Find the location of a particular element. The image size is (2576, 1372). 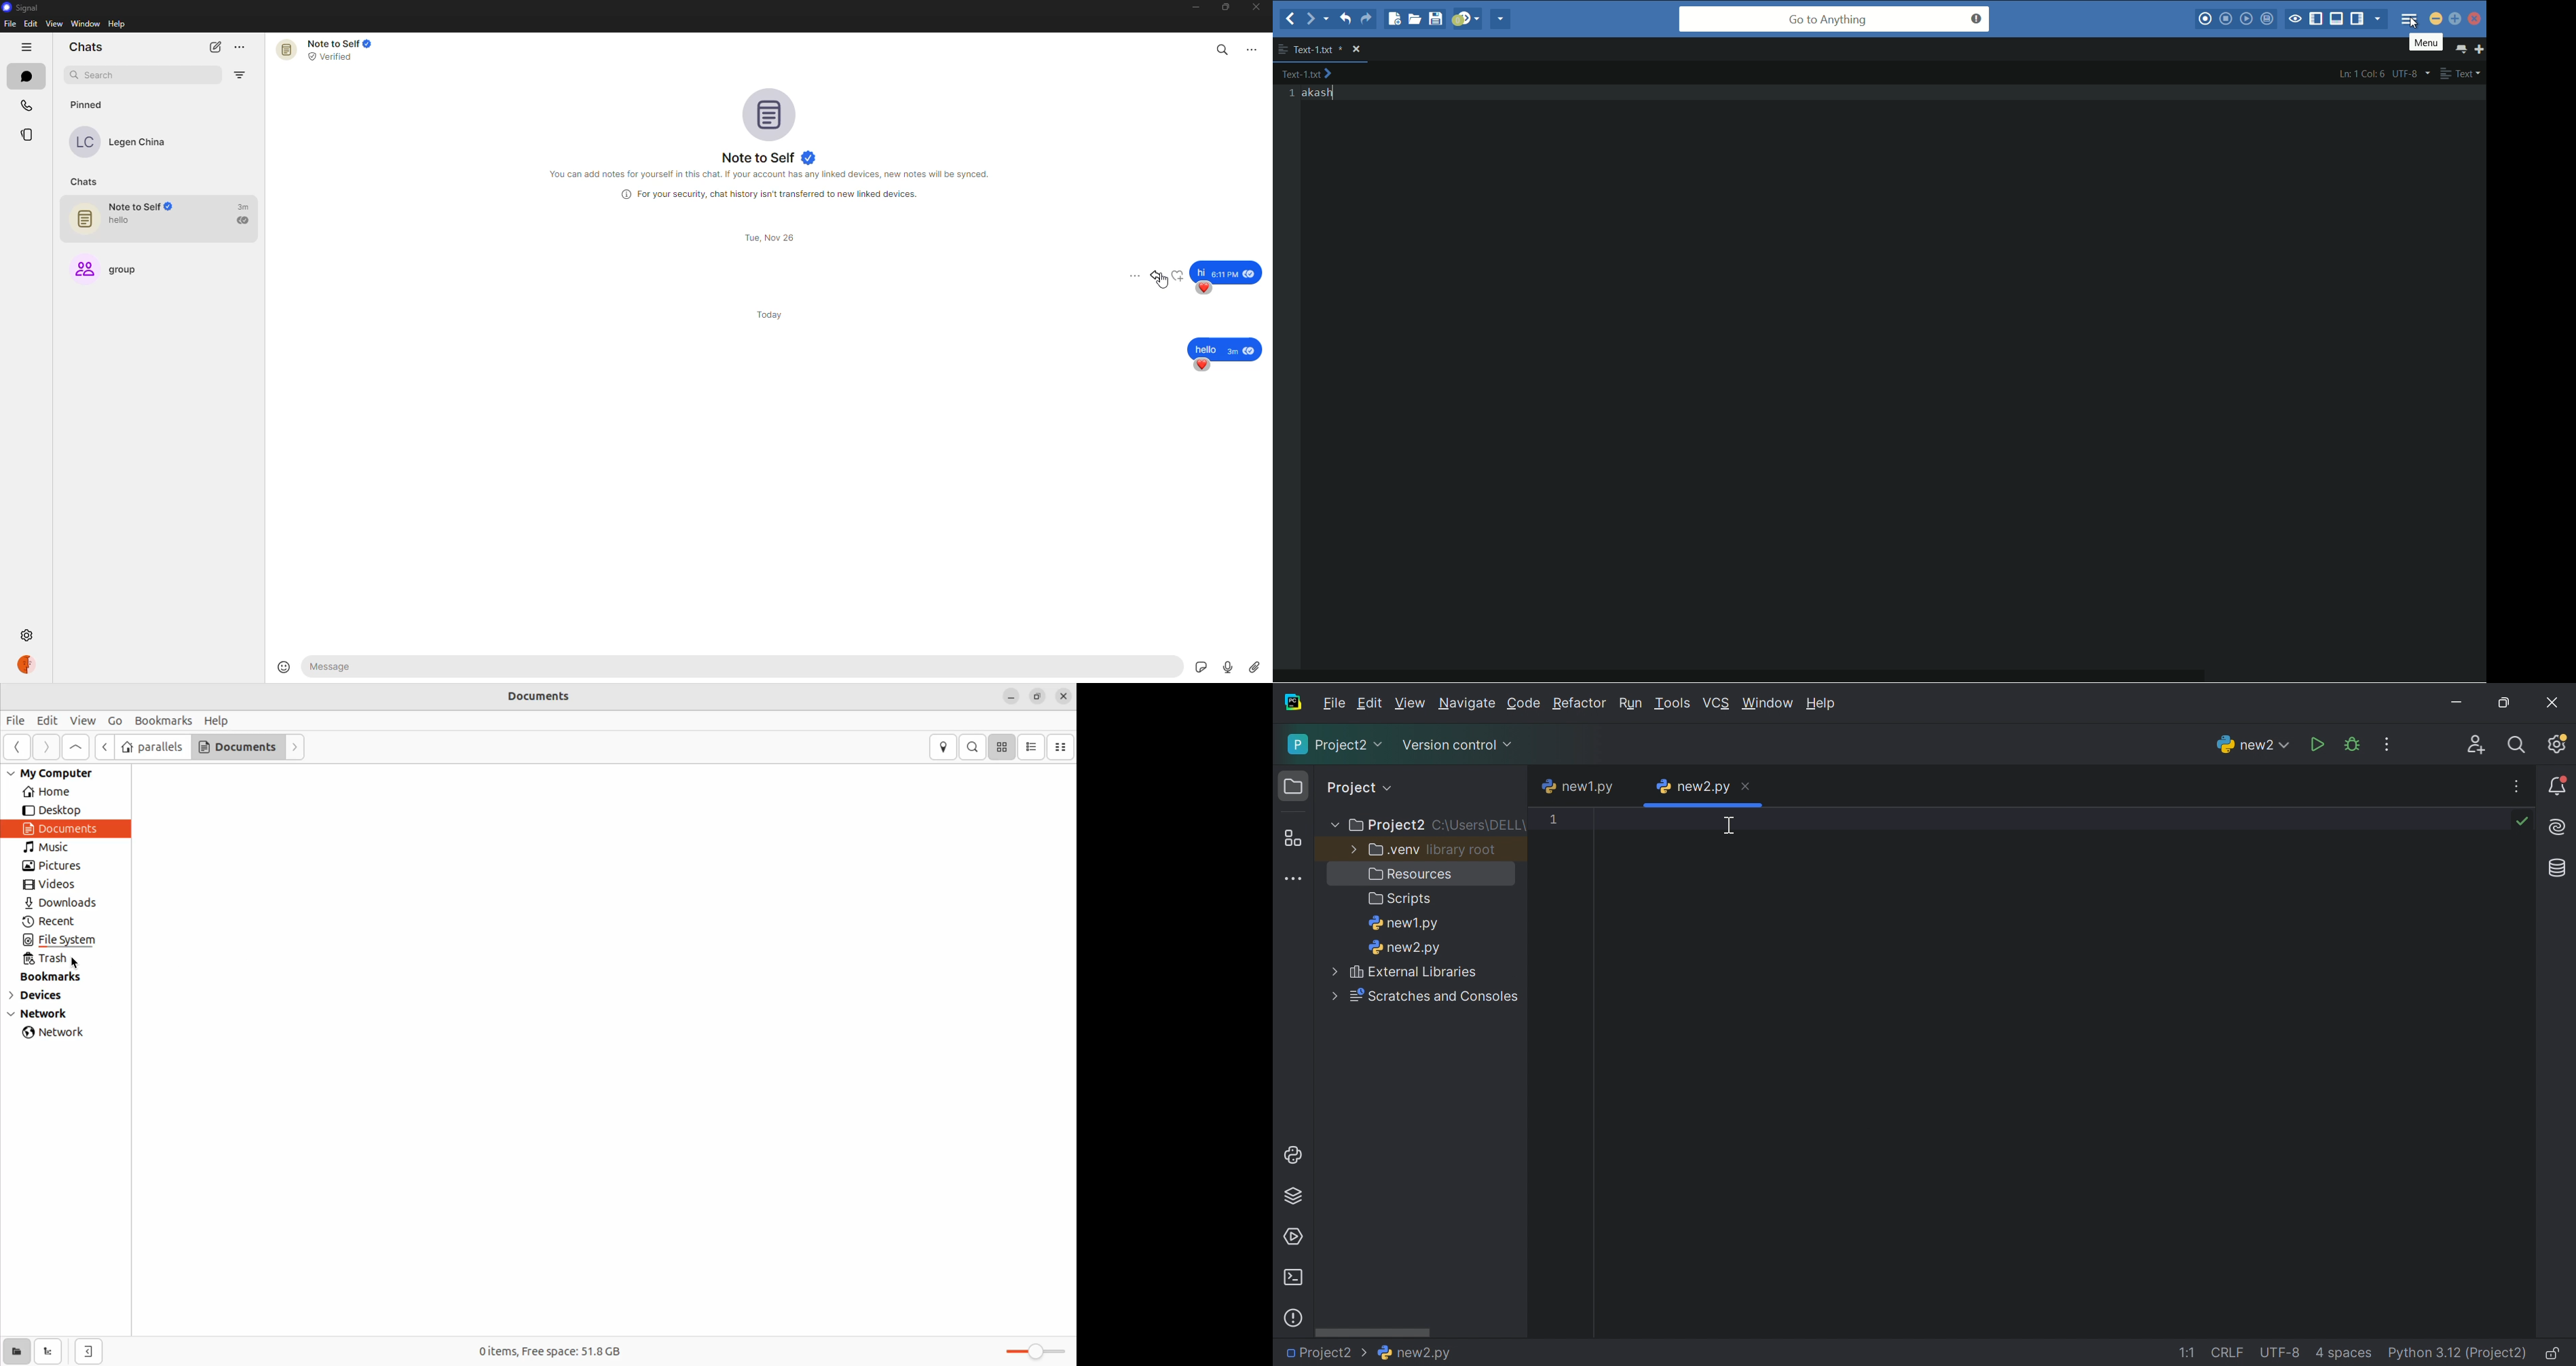

toggle focus mode is located at coordinates (2296, 18).